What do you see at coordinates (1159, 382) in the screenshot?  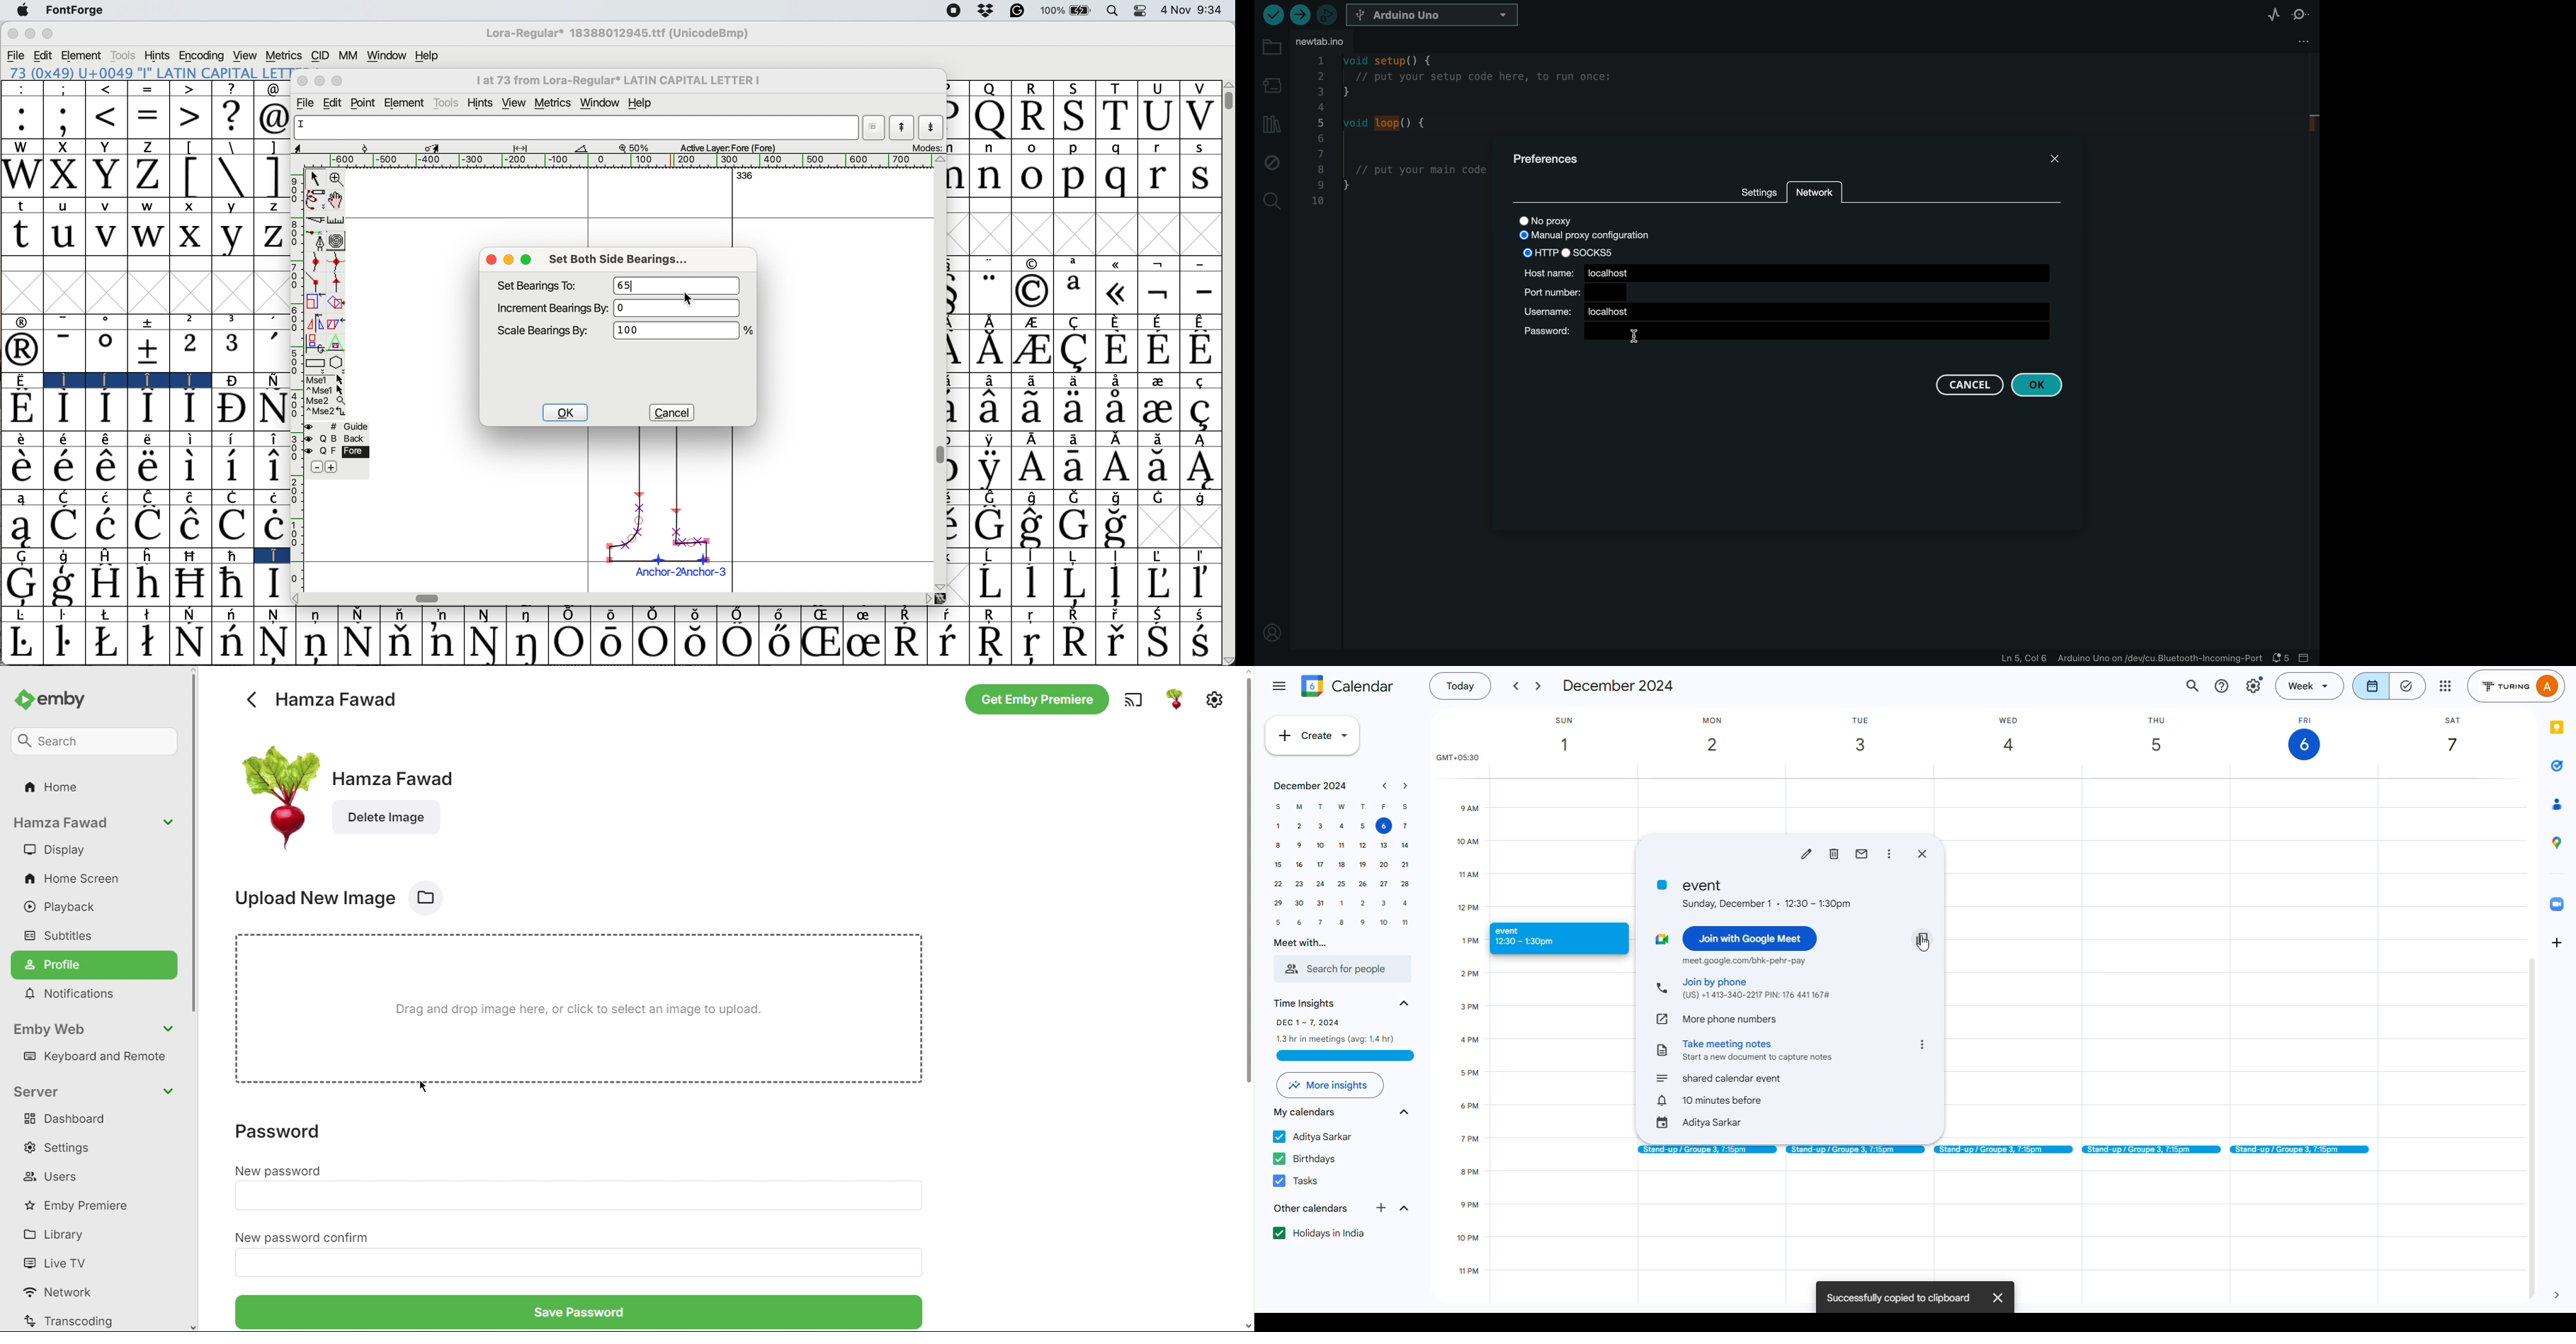 I see `Symbol` at bounding box center [1159, 382].